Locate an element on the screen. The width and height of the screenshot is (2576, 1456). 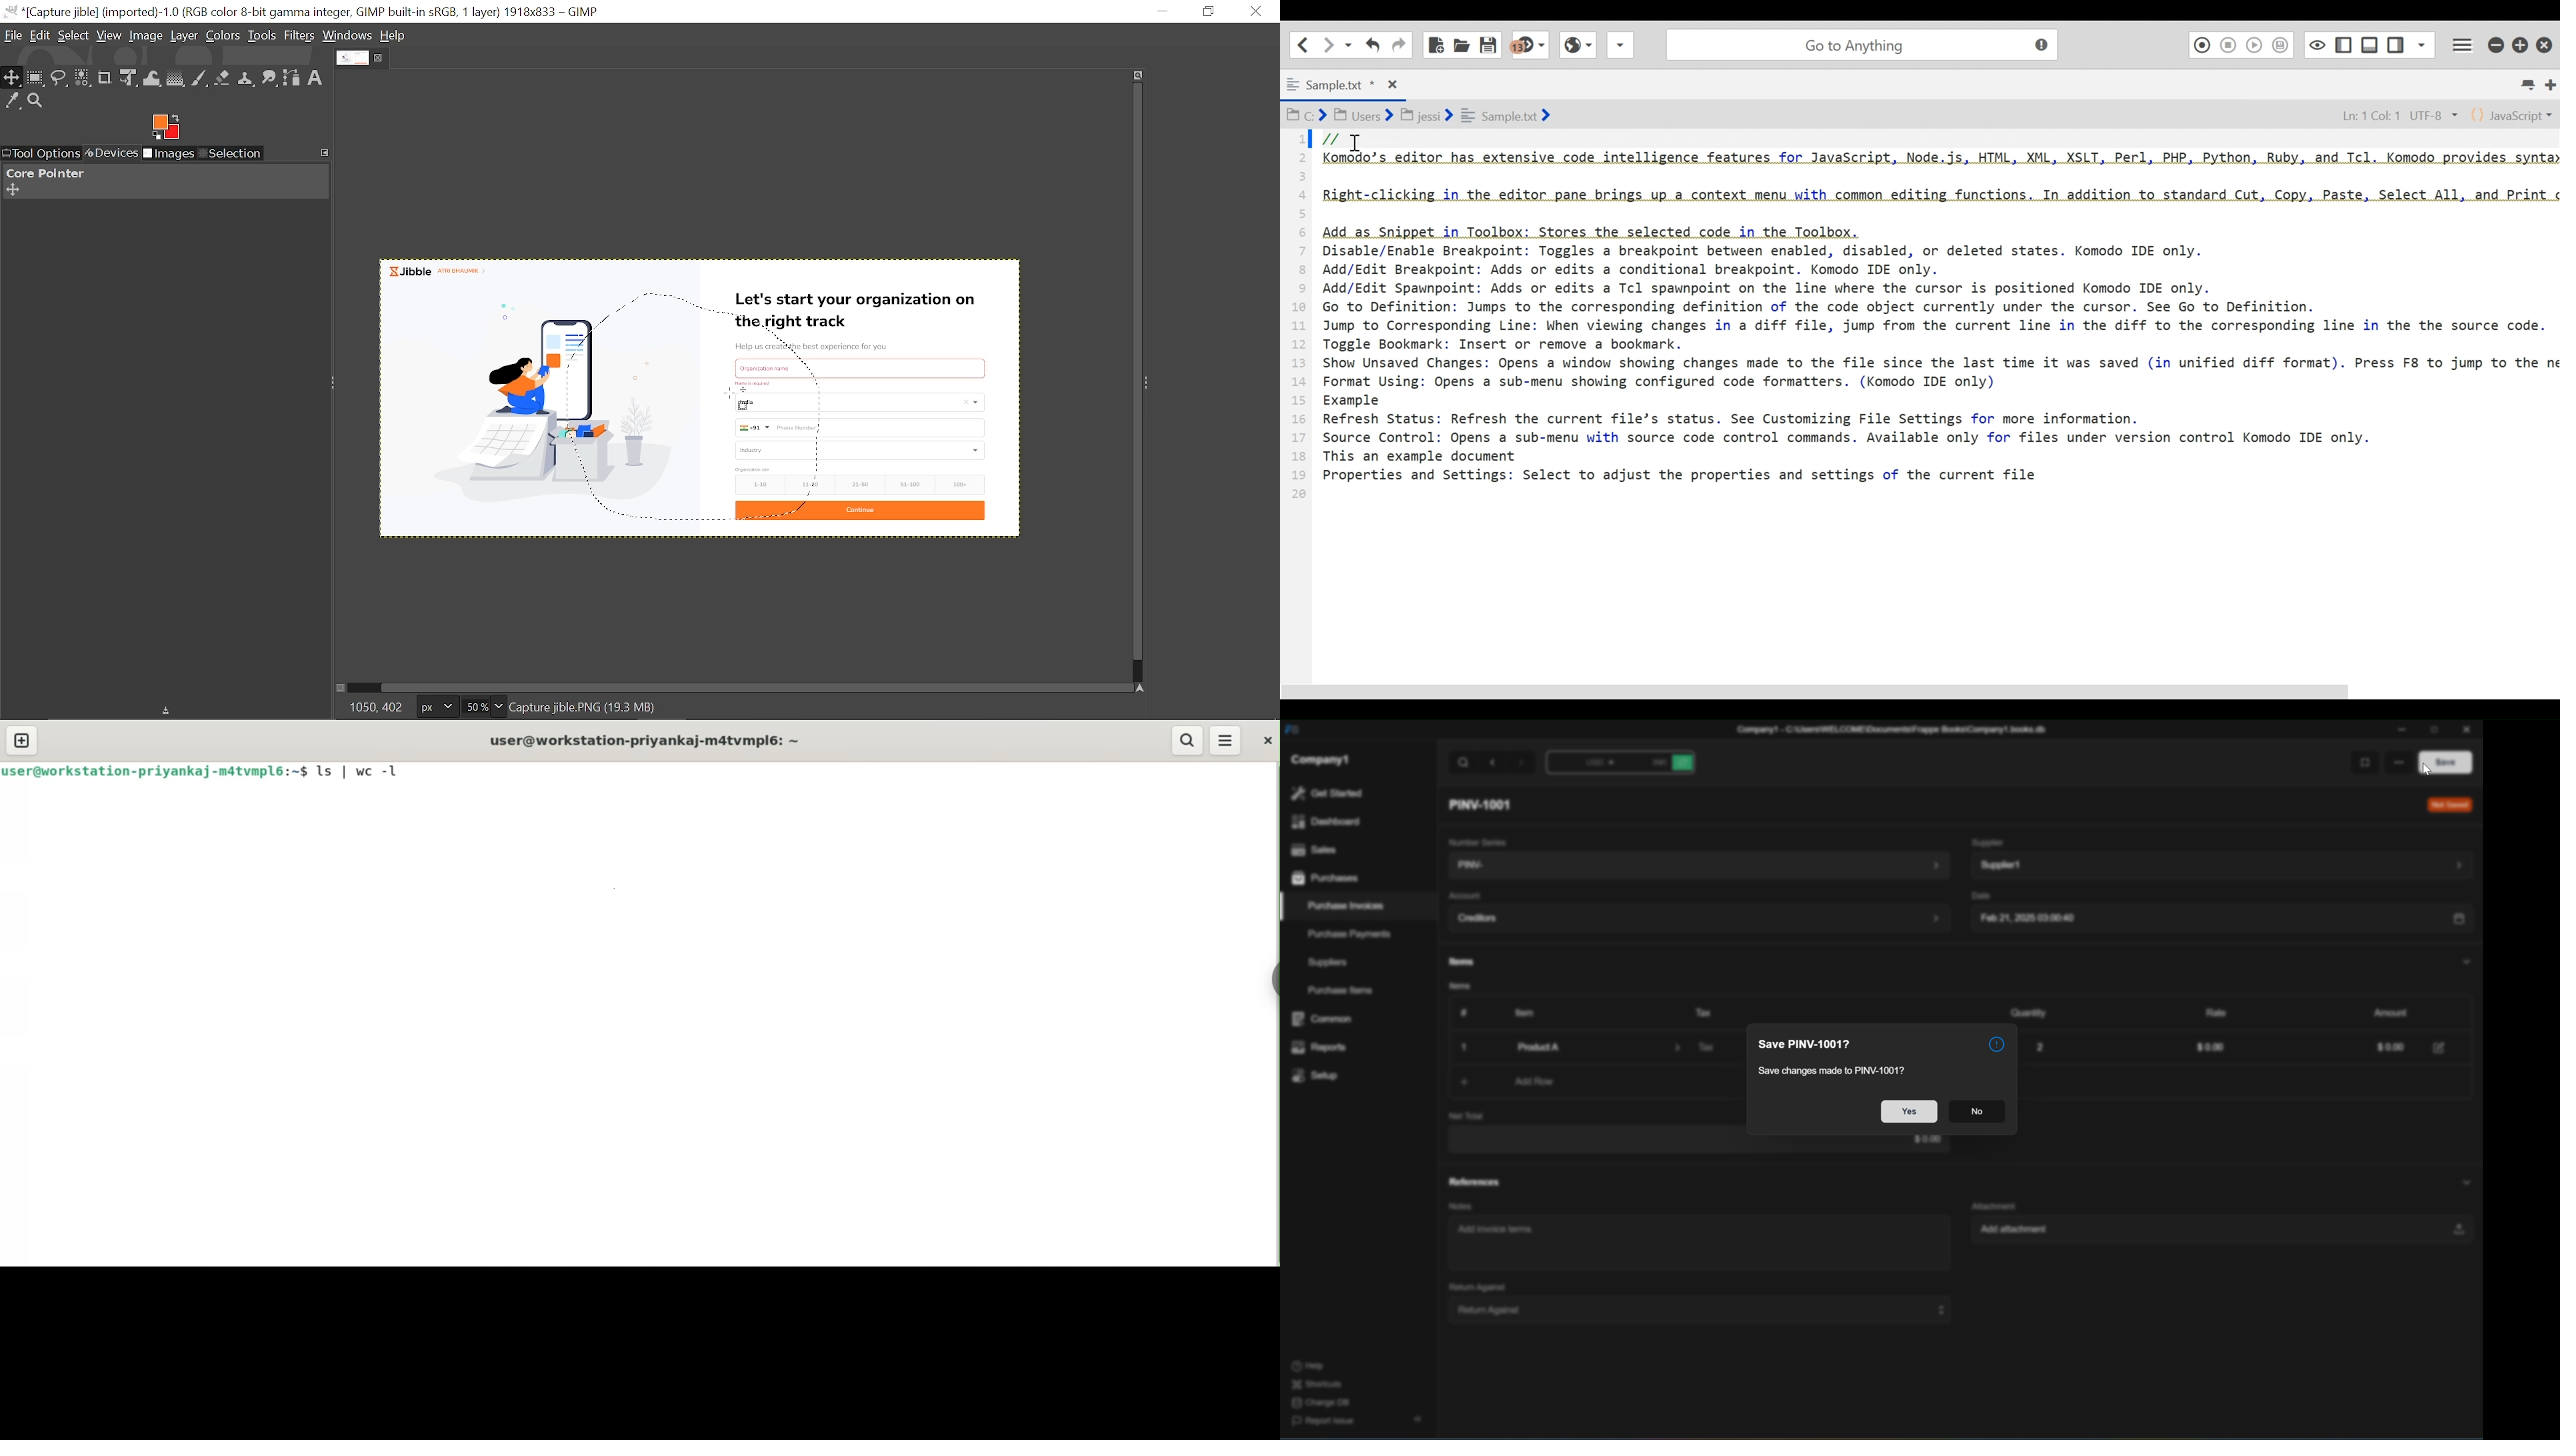
Rate is located at coordinates (2211, 1011).